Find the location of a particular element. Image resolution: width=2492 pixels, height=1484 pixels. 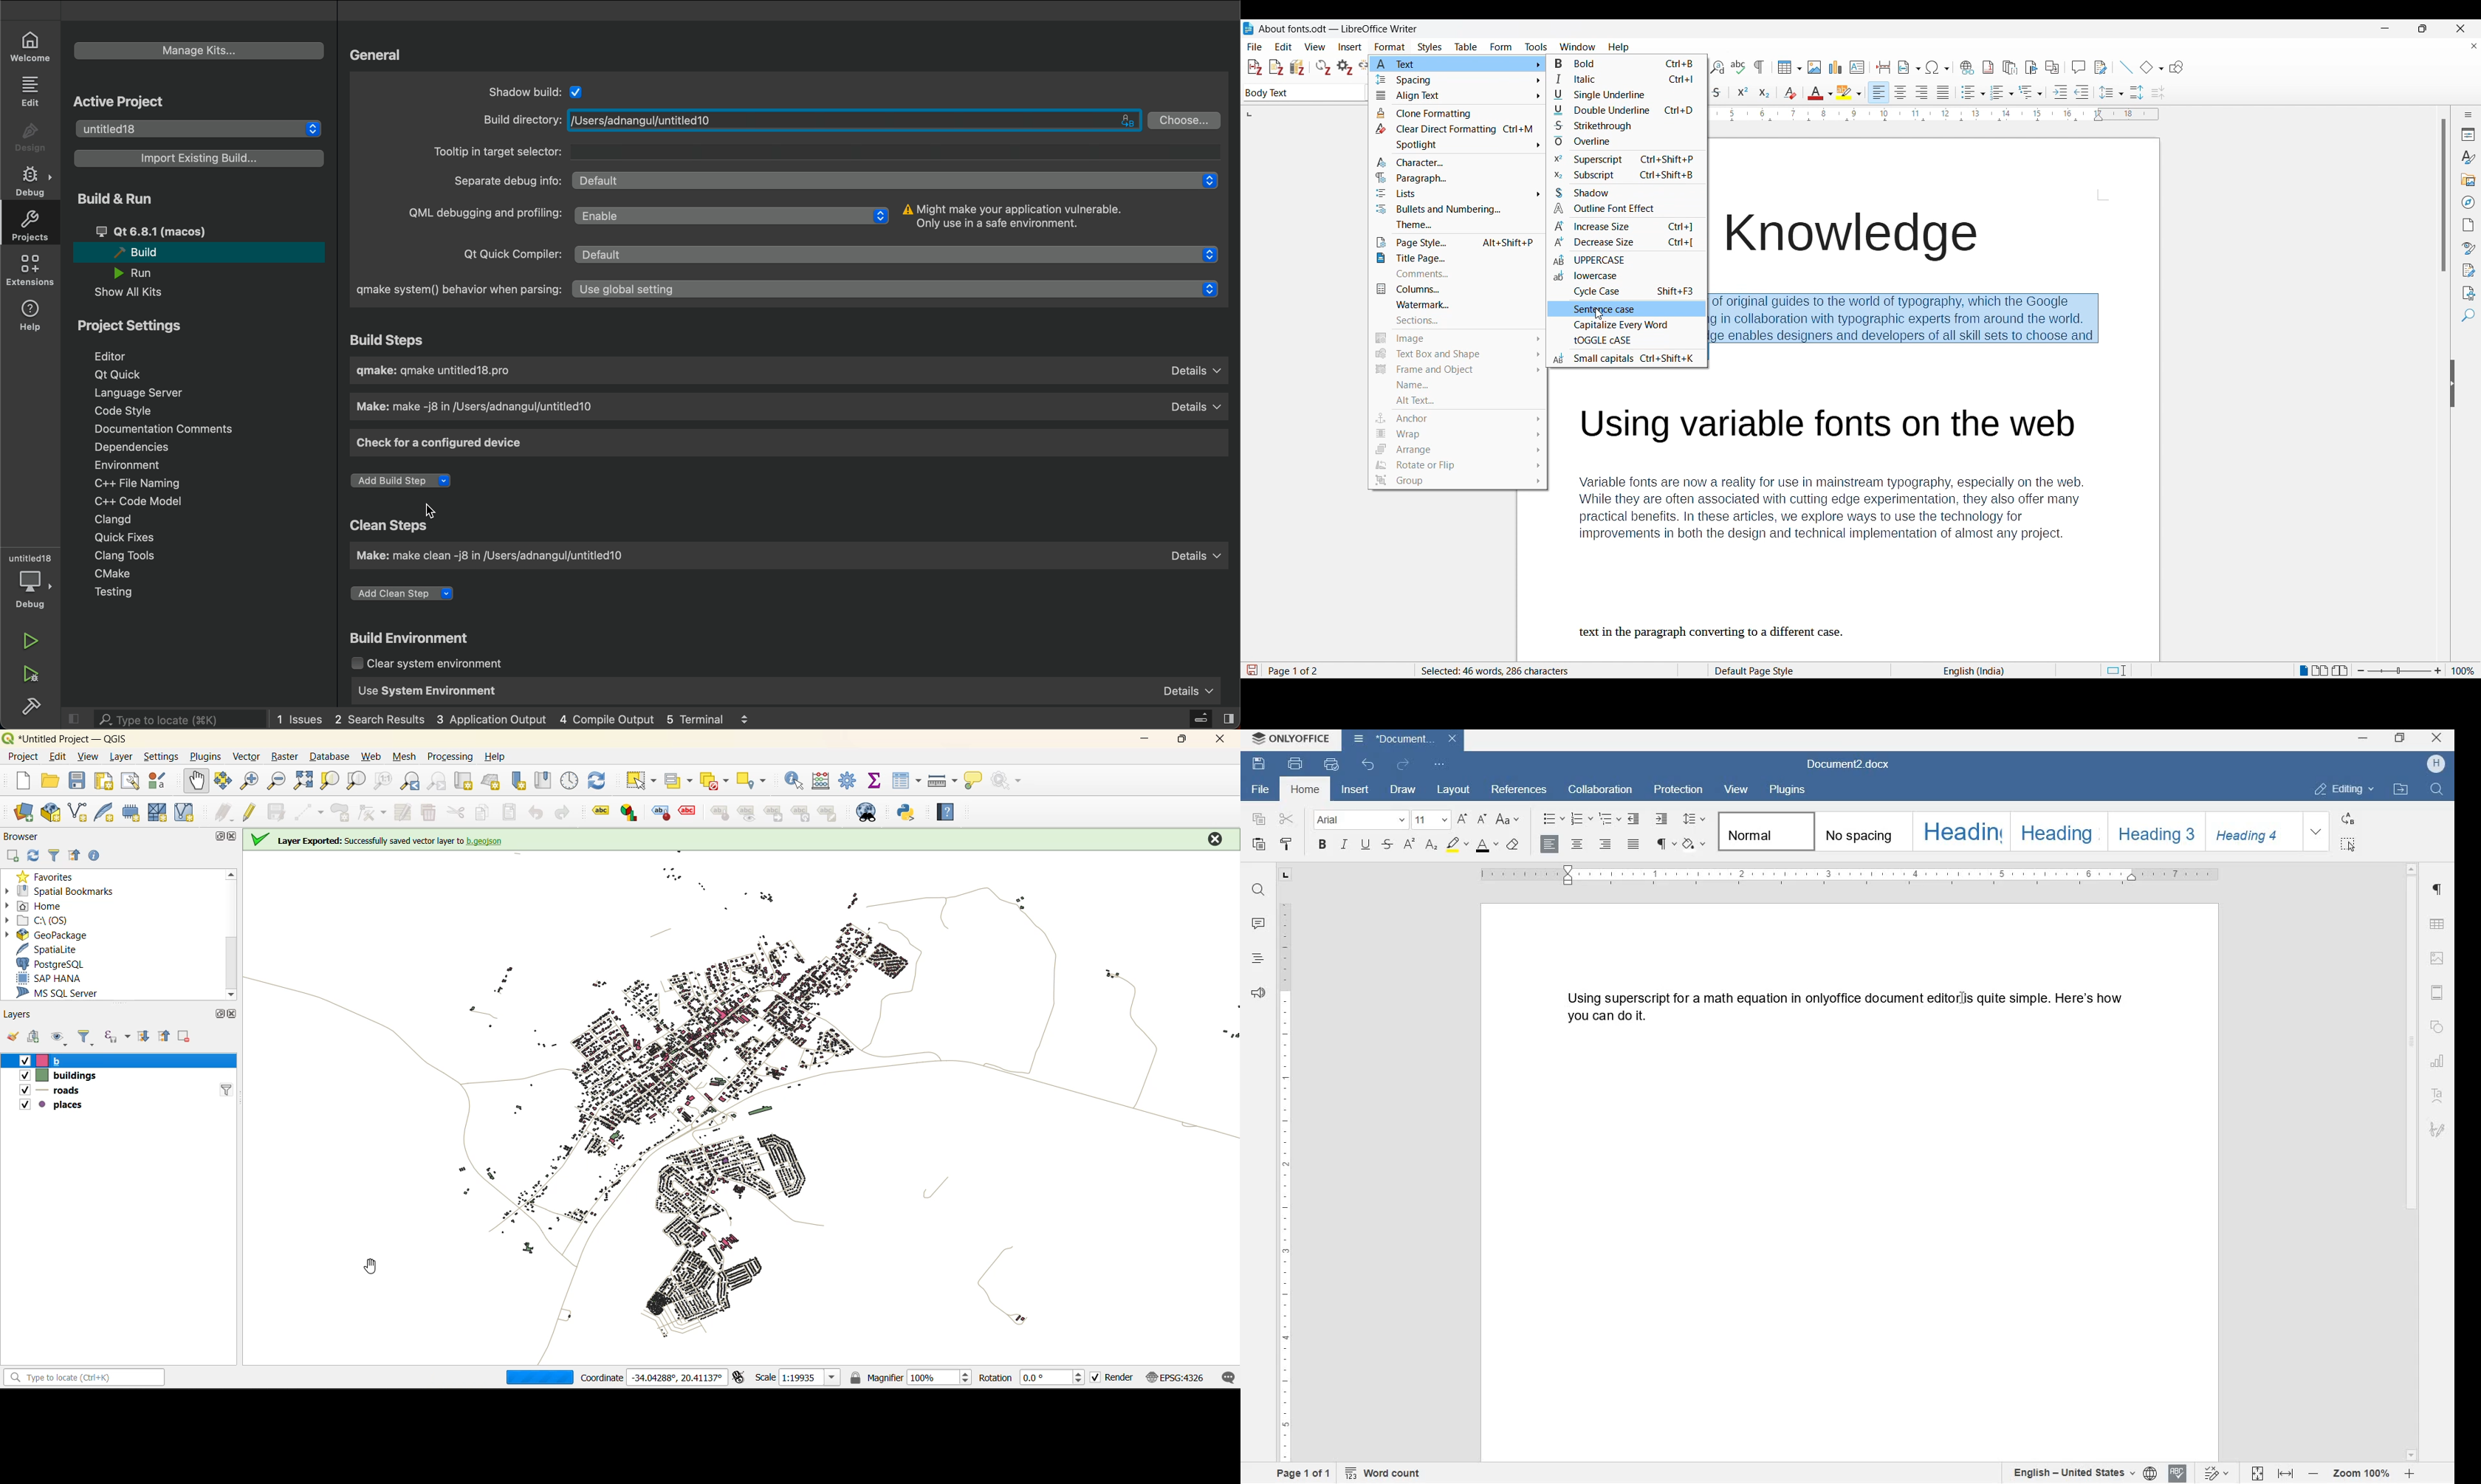

Zoom slider is located at coordinates (2400, 671).